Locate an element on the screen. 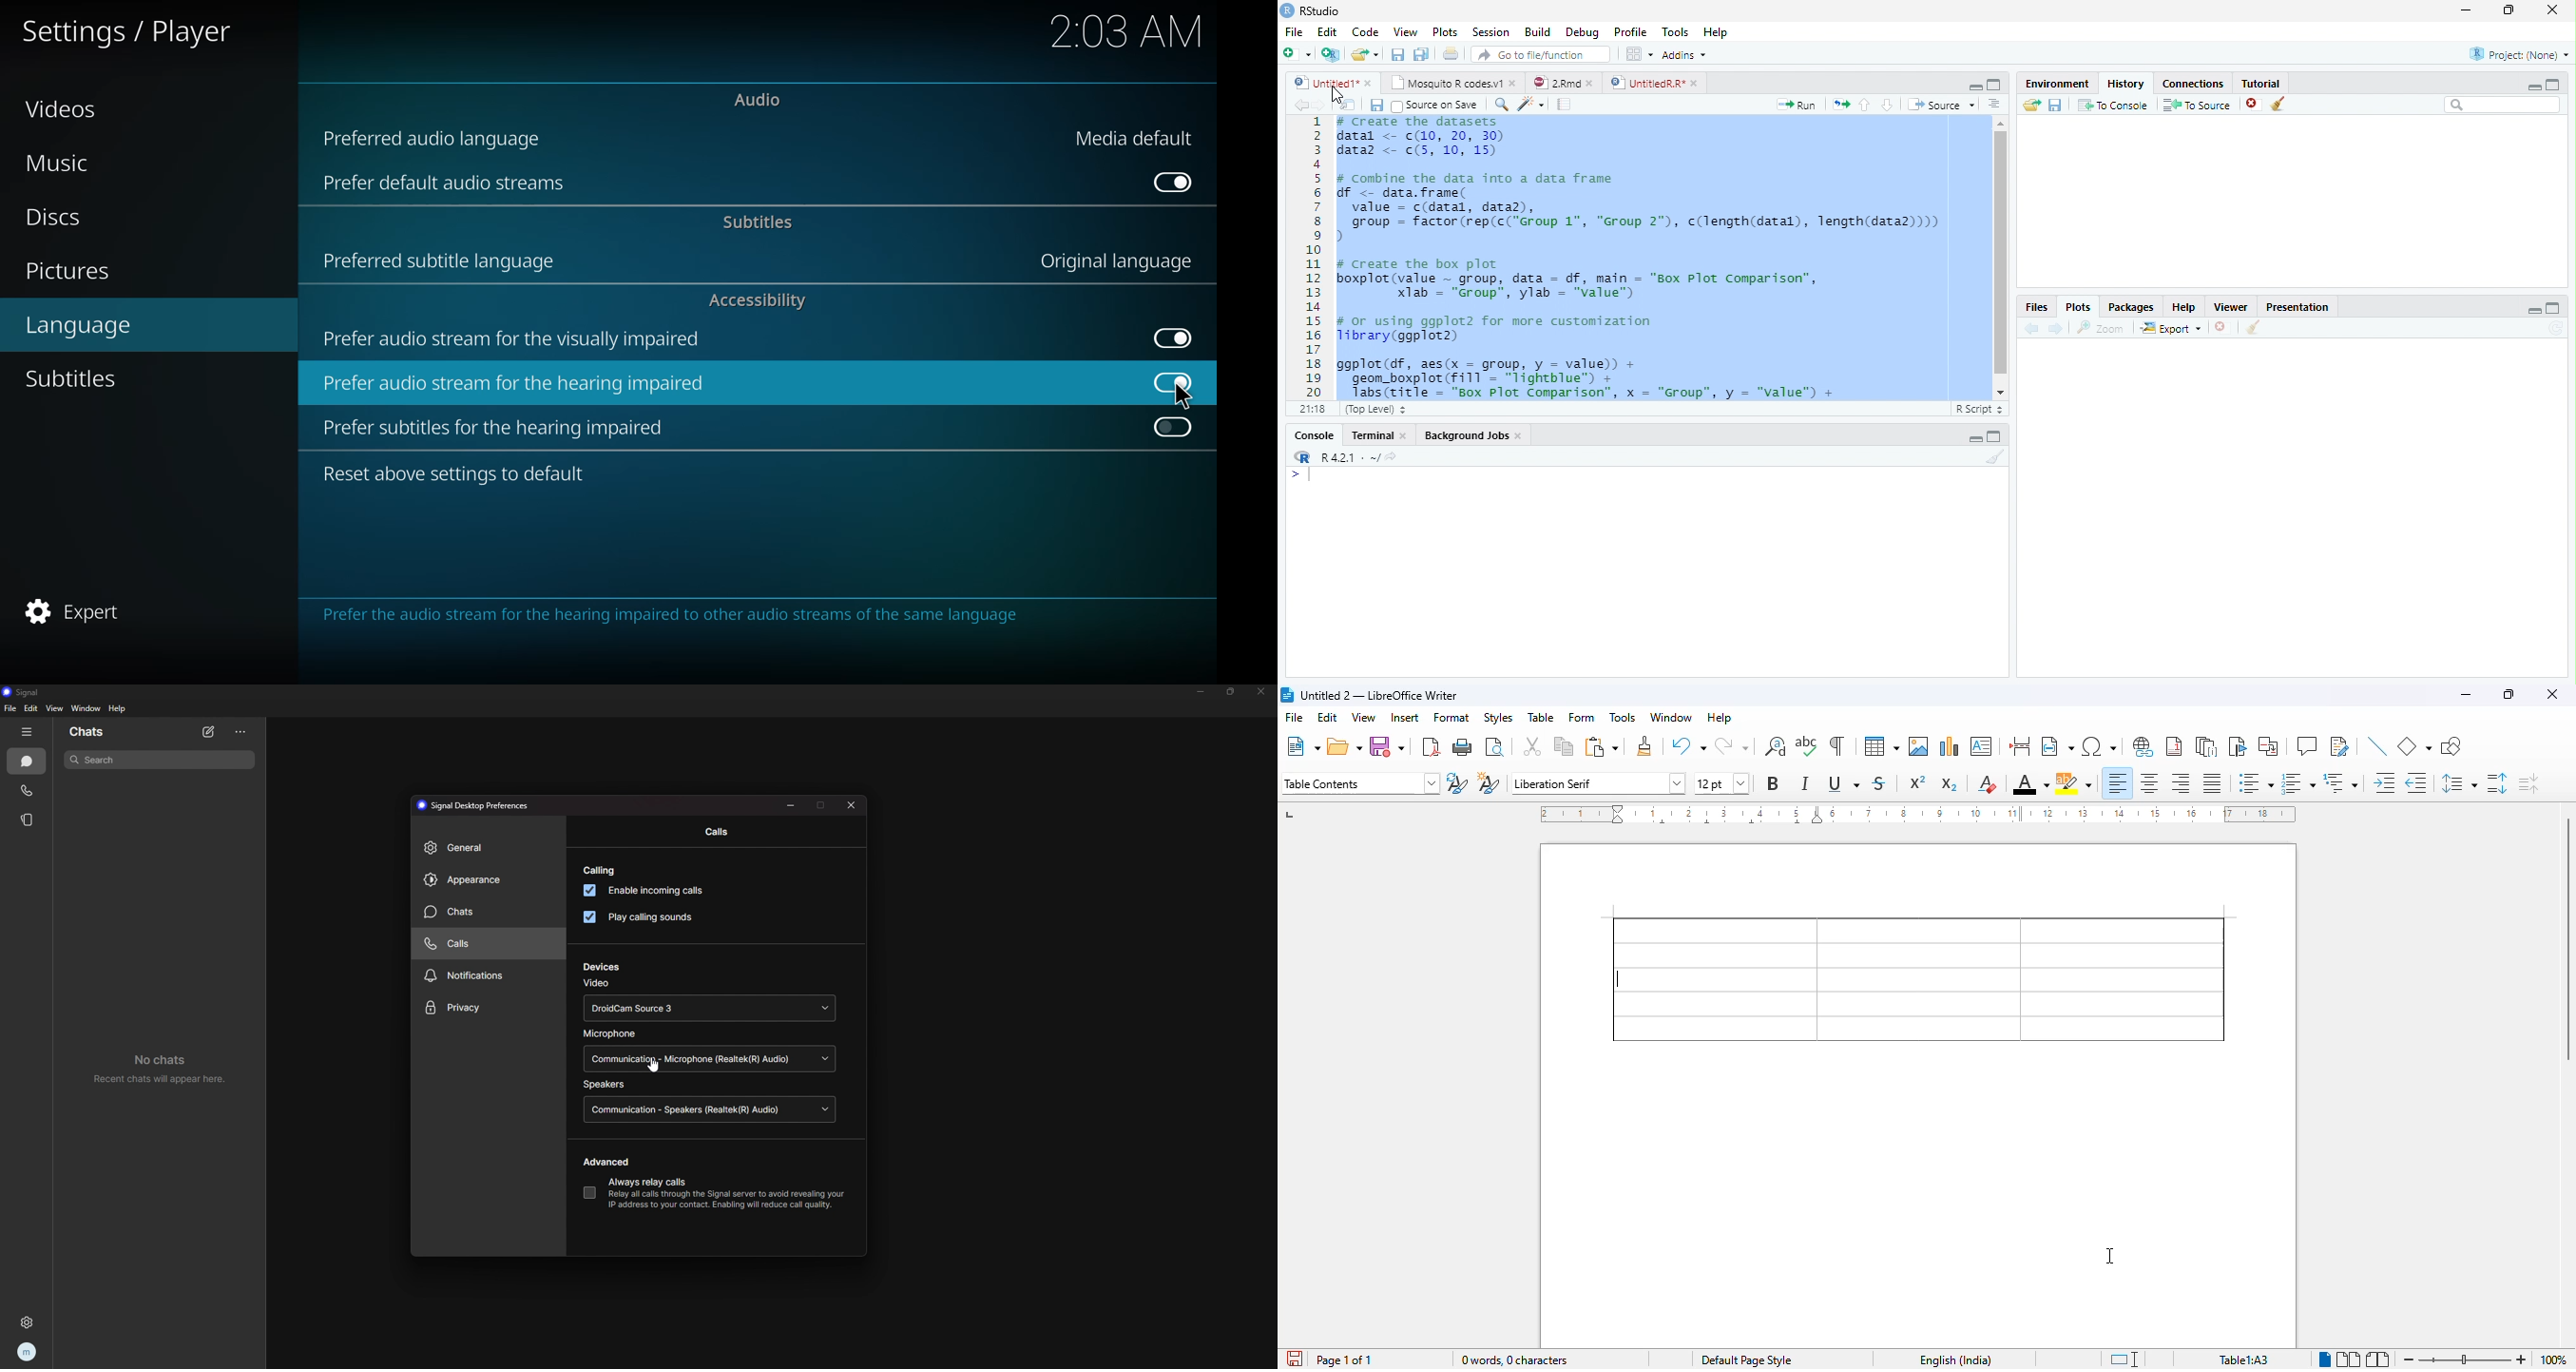 The width and height of the screenshot is (2576, 1372). Plots is located at coordinates (1443, 31).